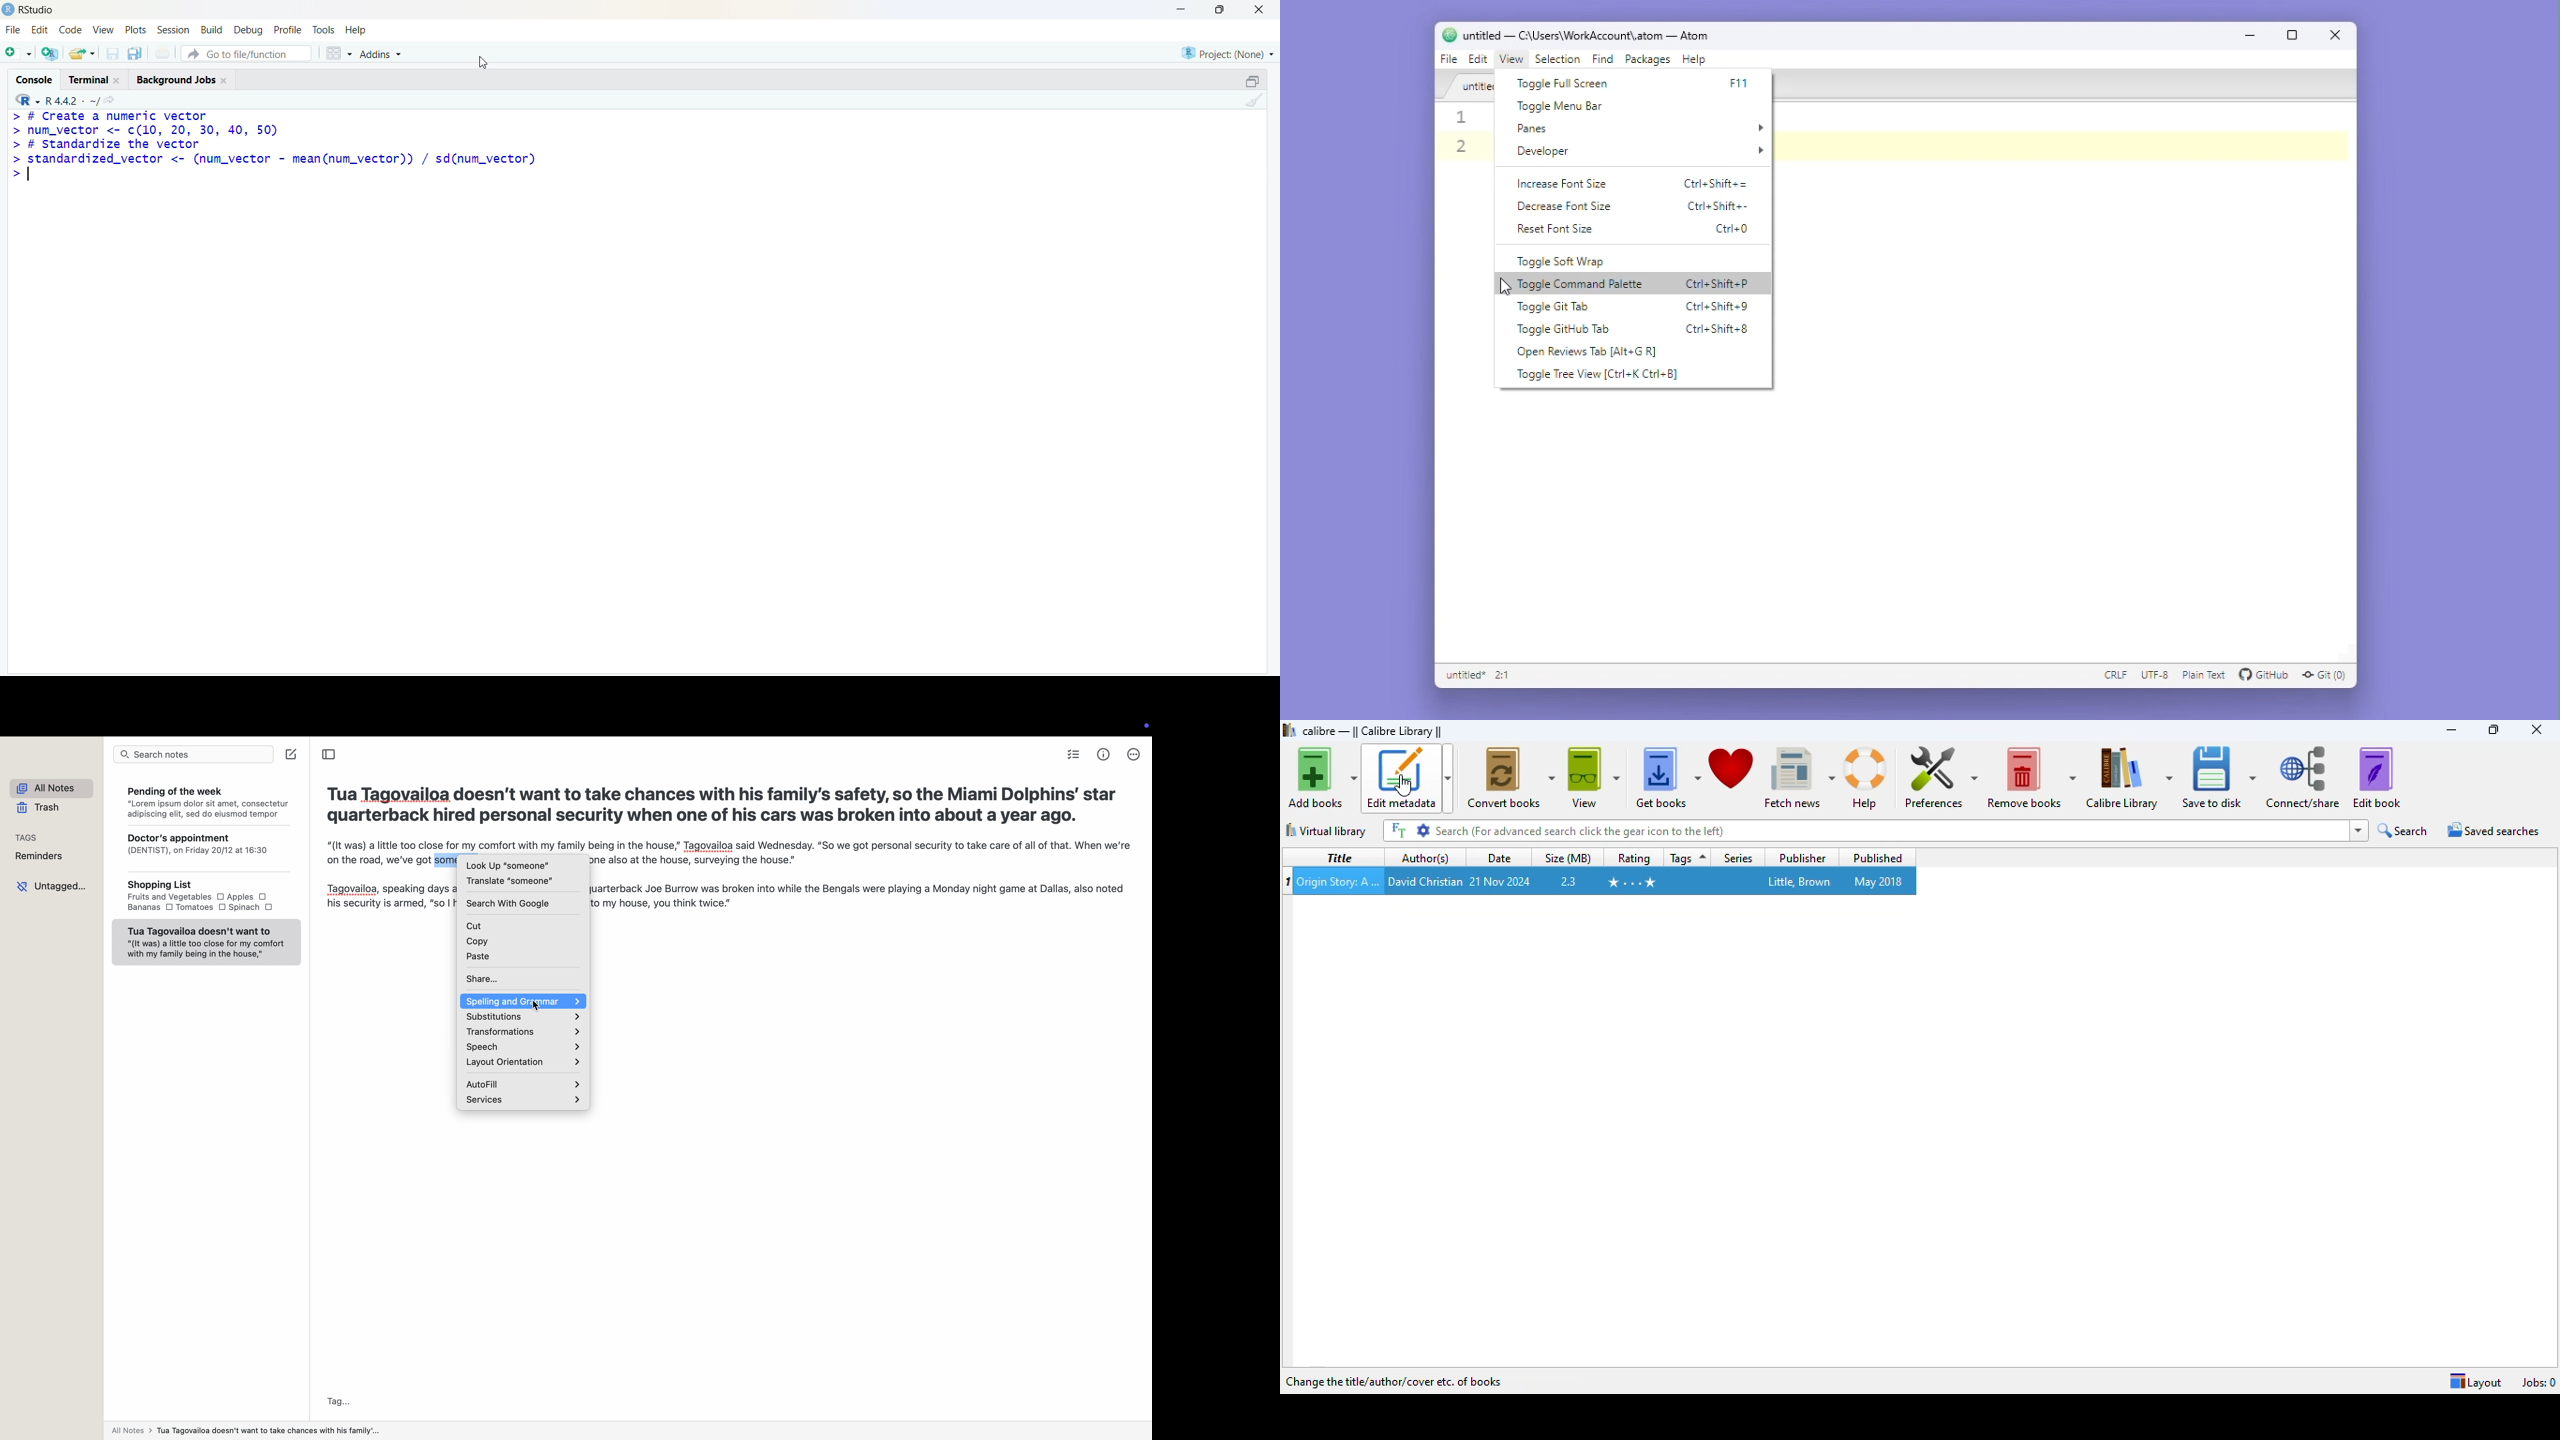  I want to click on Pending of the week
“Lorem ipsum dolor sit amet, consectetur
adipiscing elit, sed do eiusmod tempor, so click(206, 800).